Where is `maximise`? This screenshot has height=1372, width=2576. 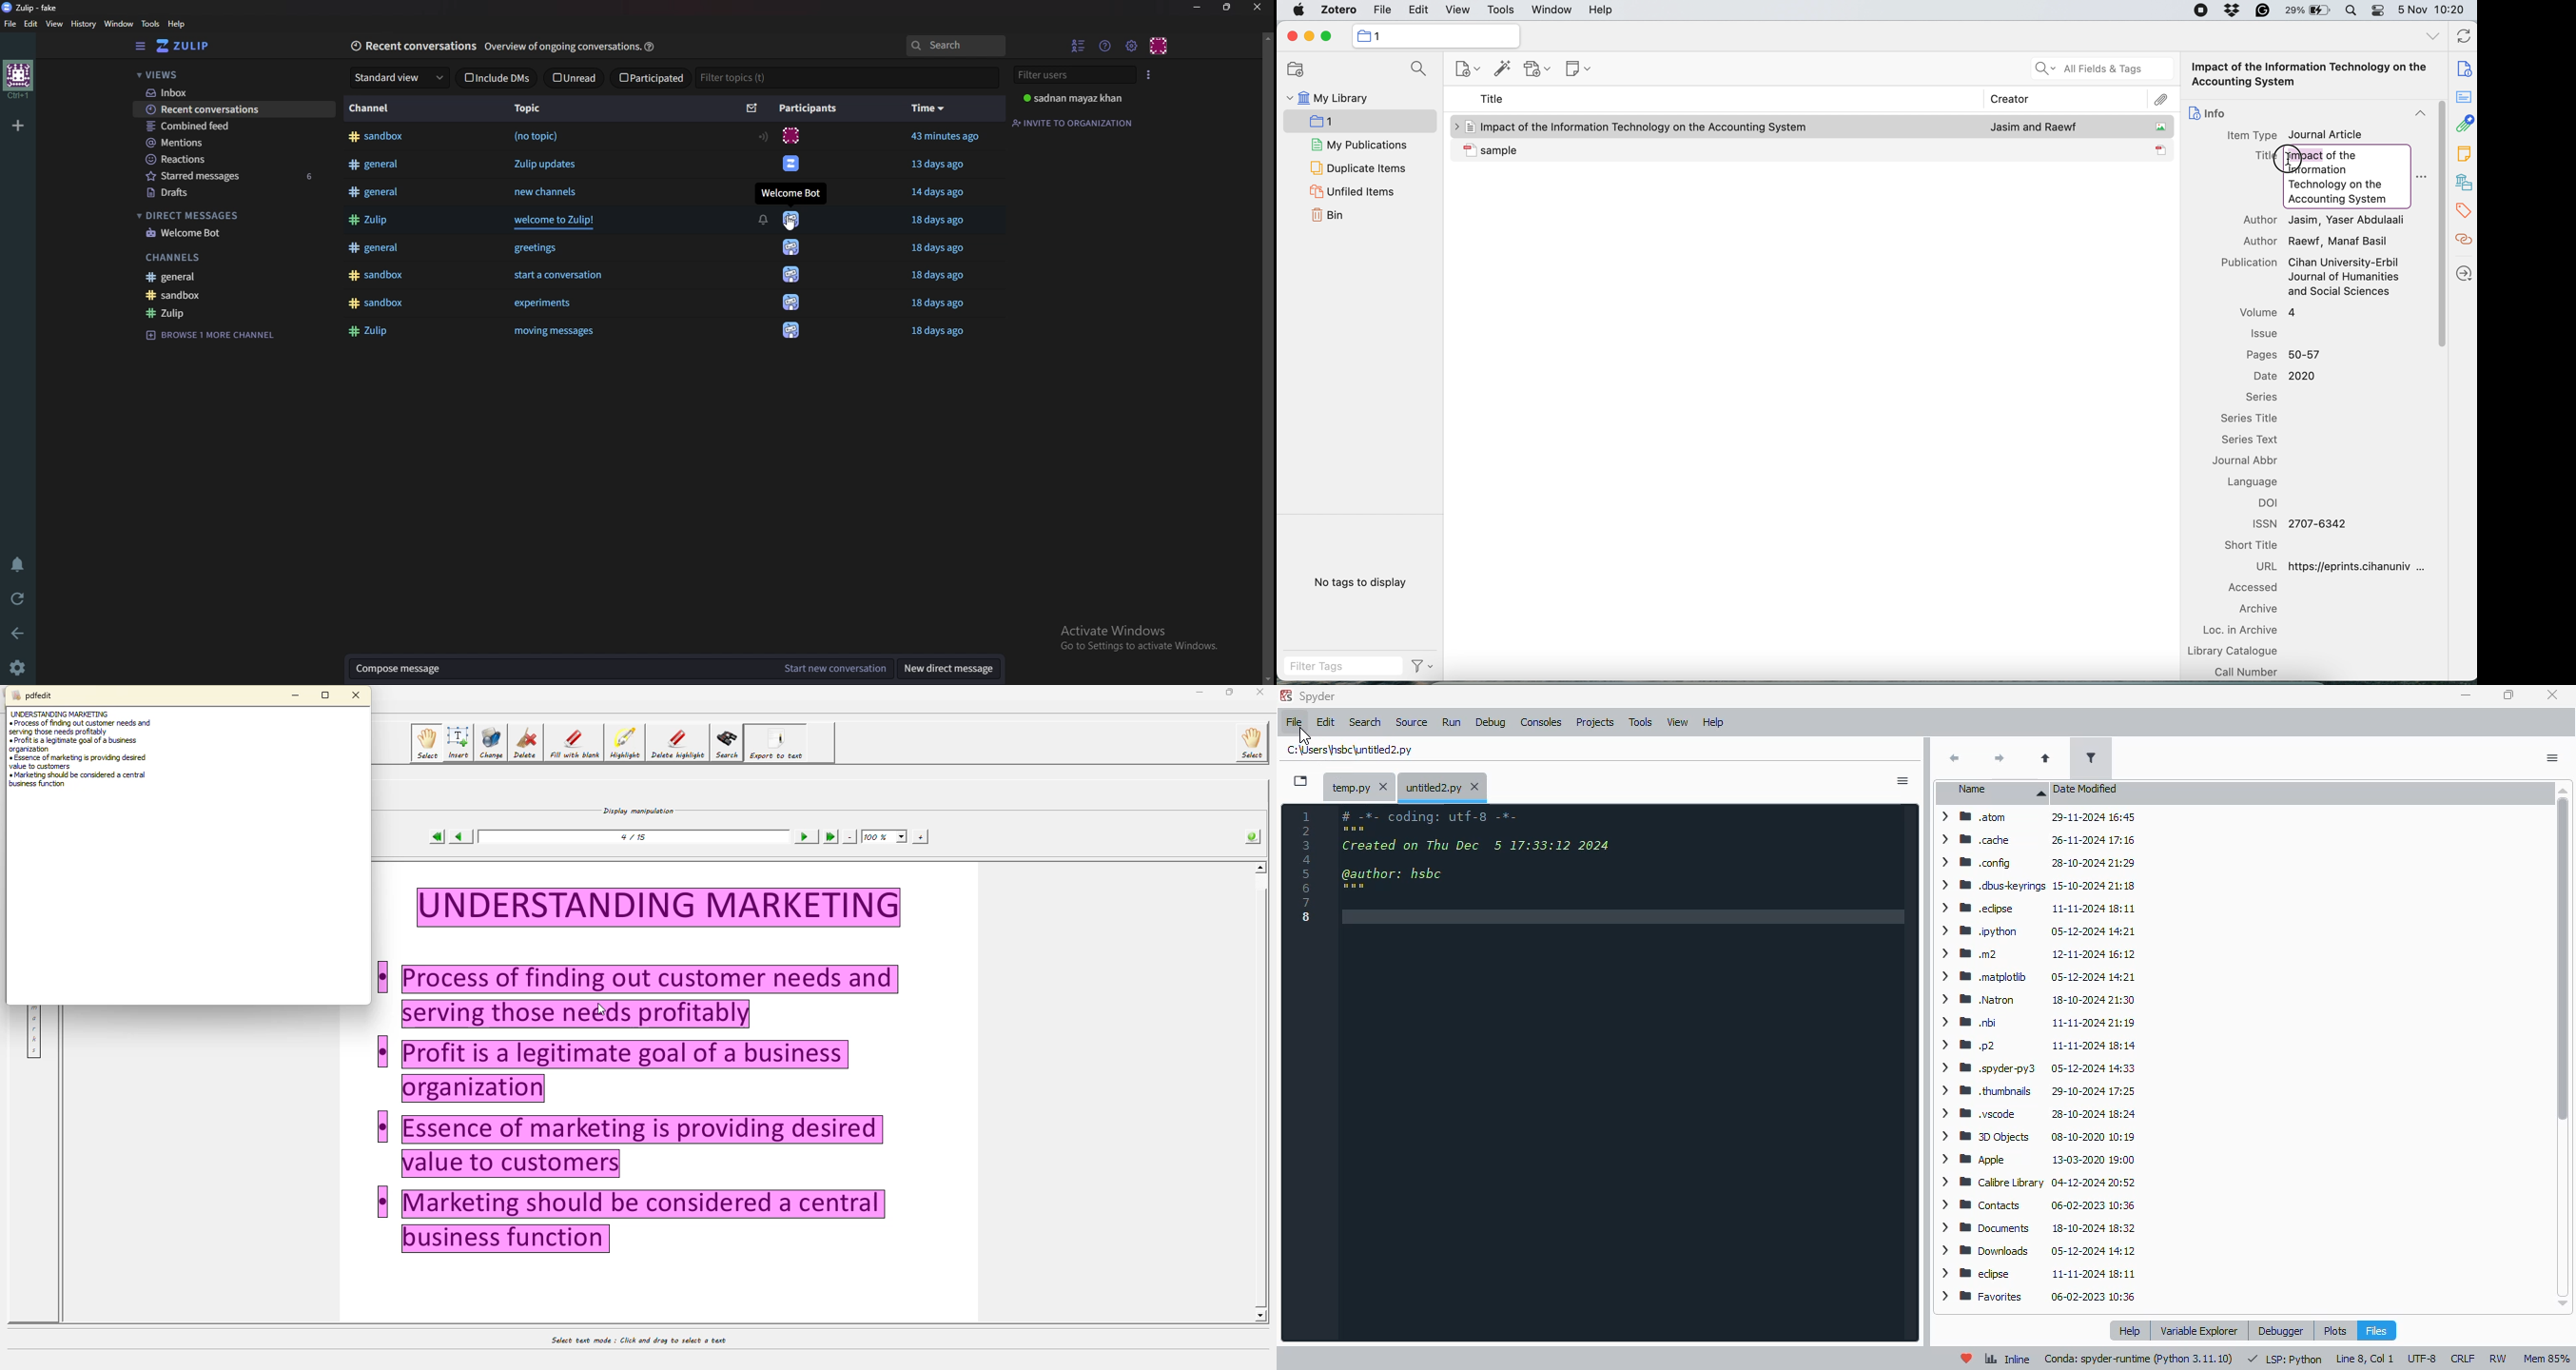
maximise is located at coordinates (1327, 36).